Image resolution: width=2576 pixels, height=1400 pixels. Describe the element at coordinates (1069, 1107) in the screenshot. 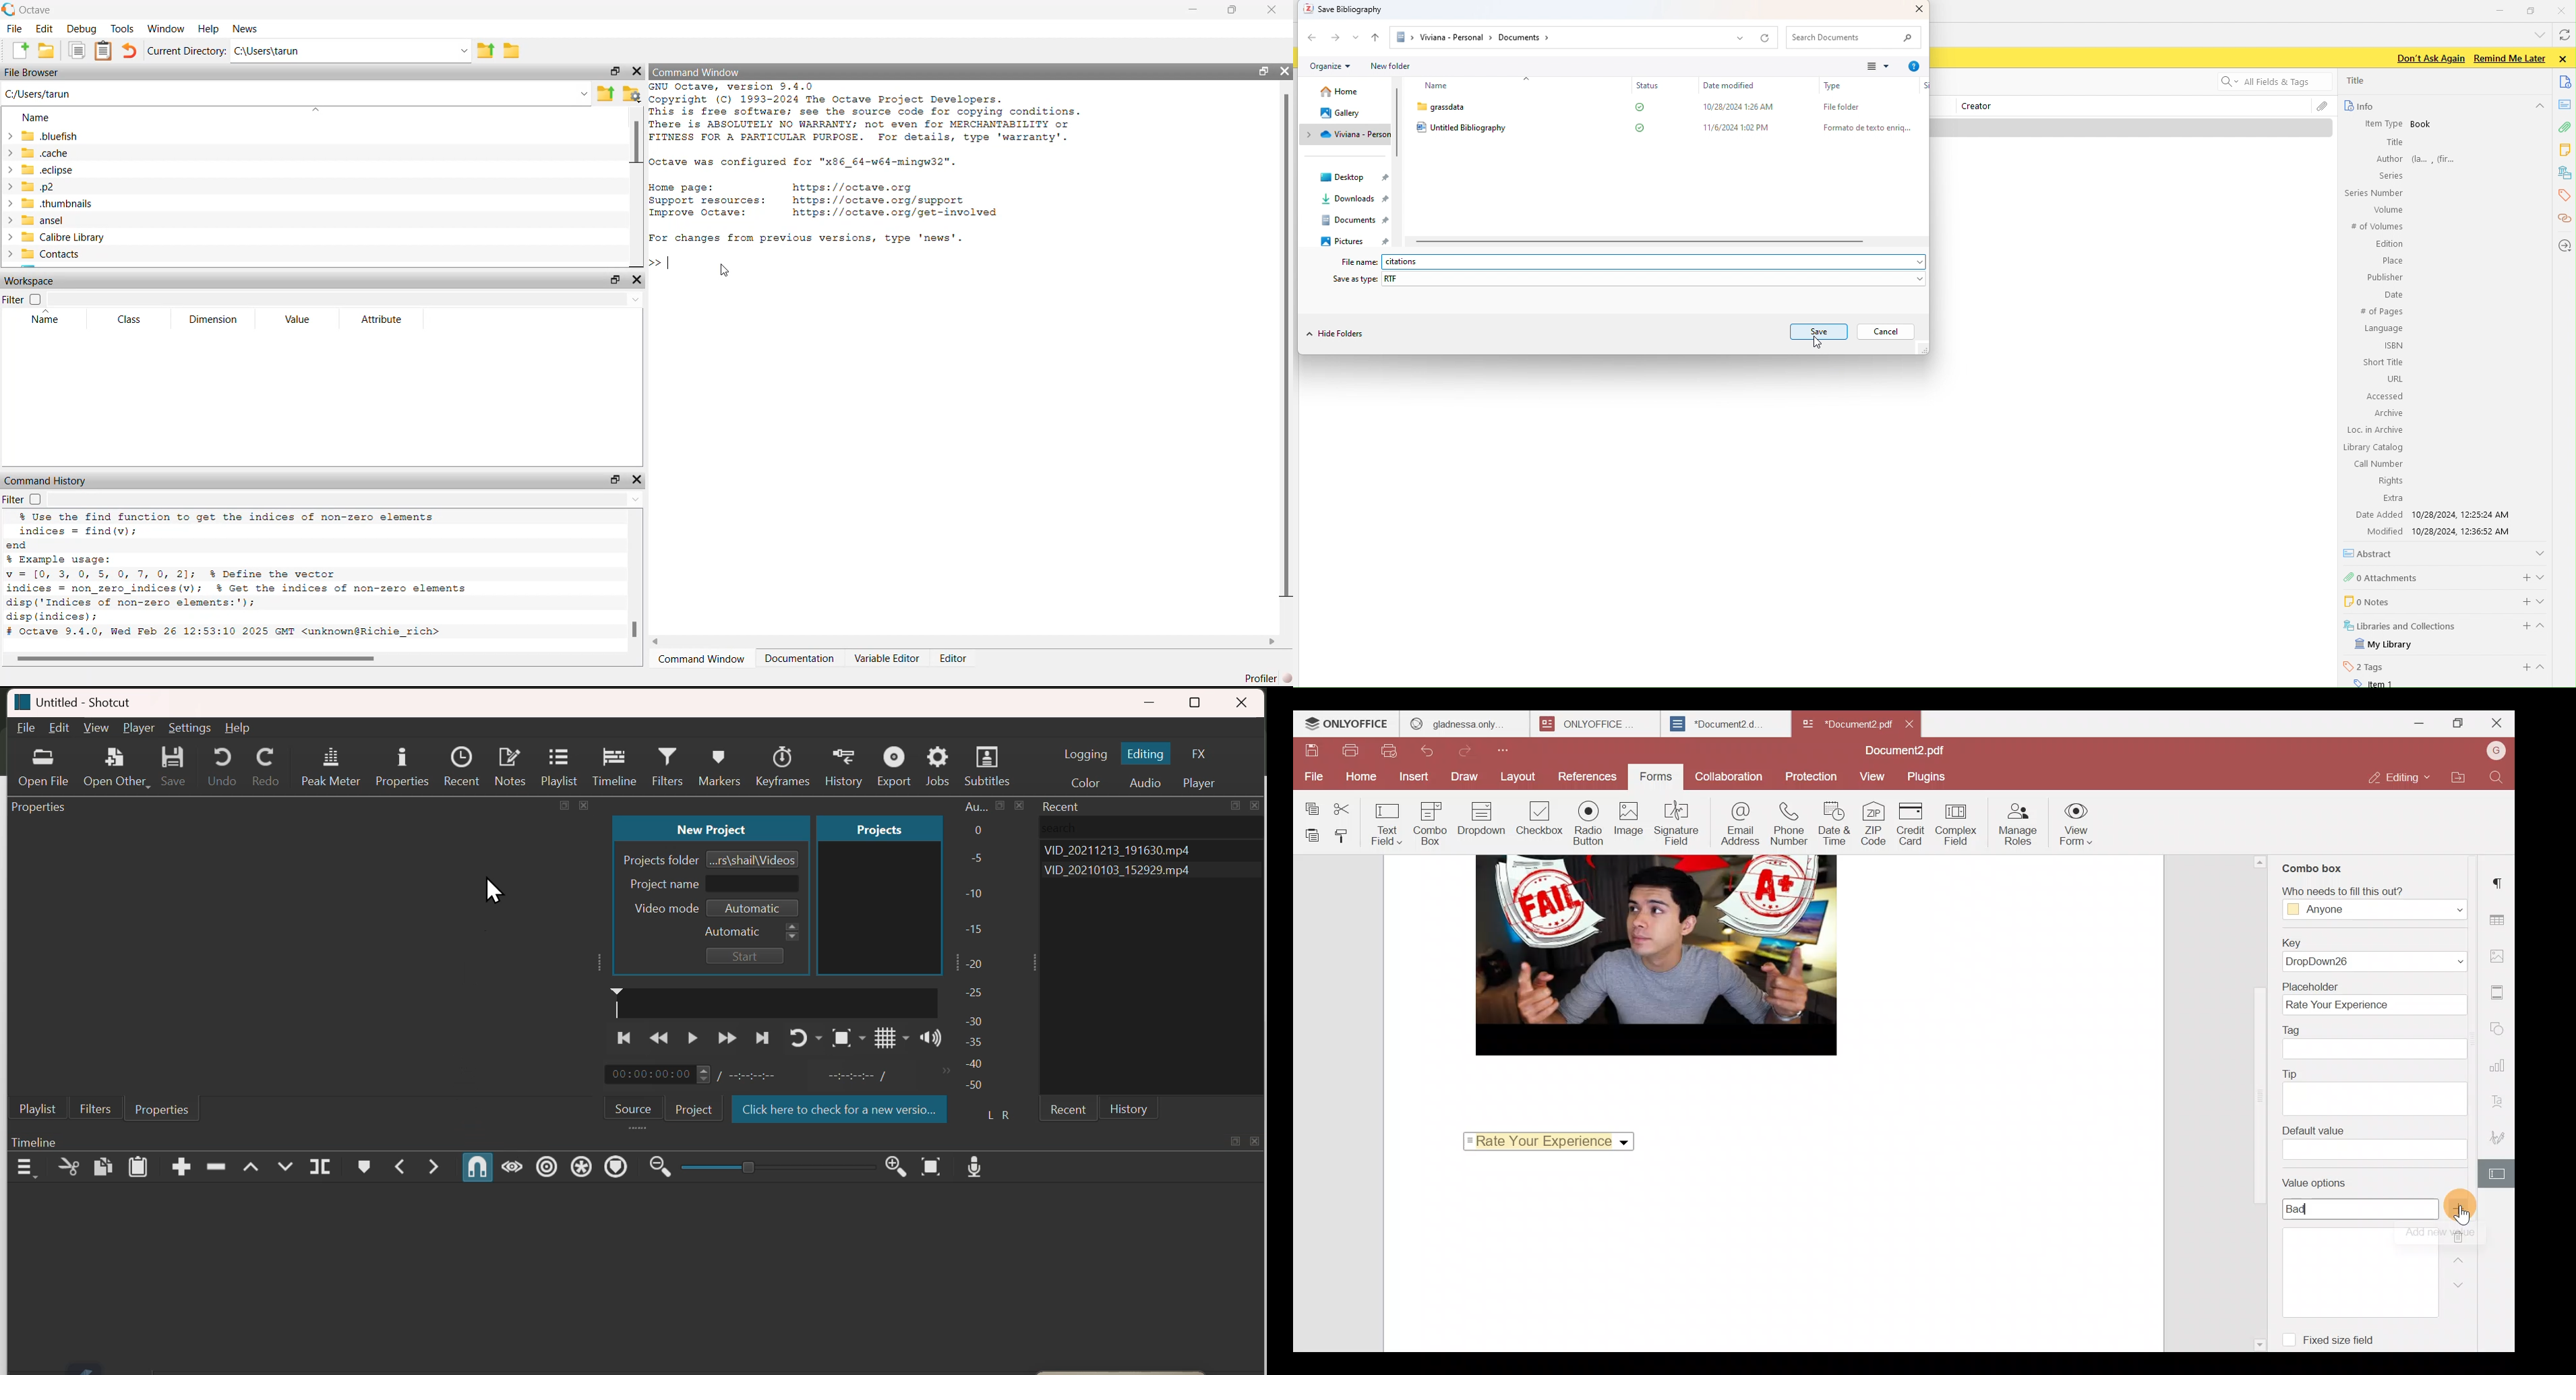

I see `Recent` at that location.